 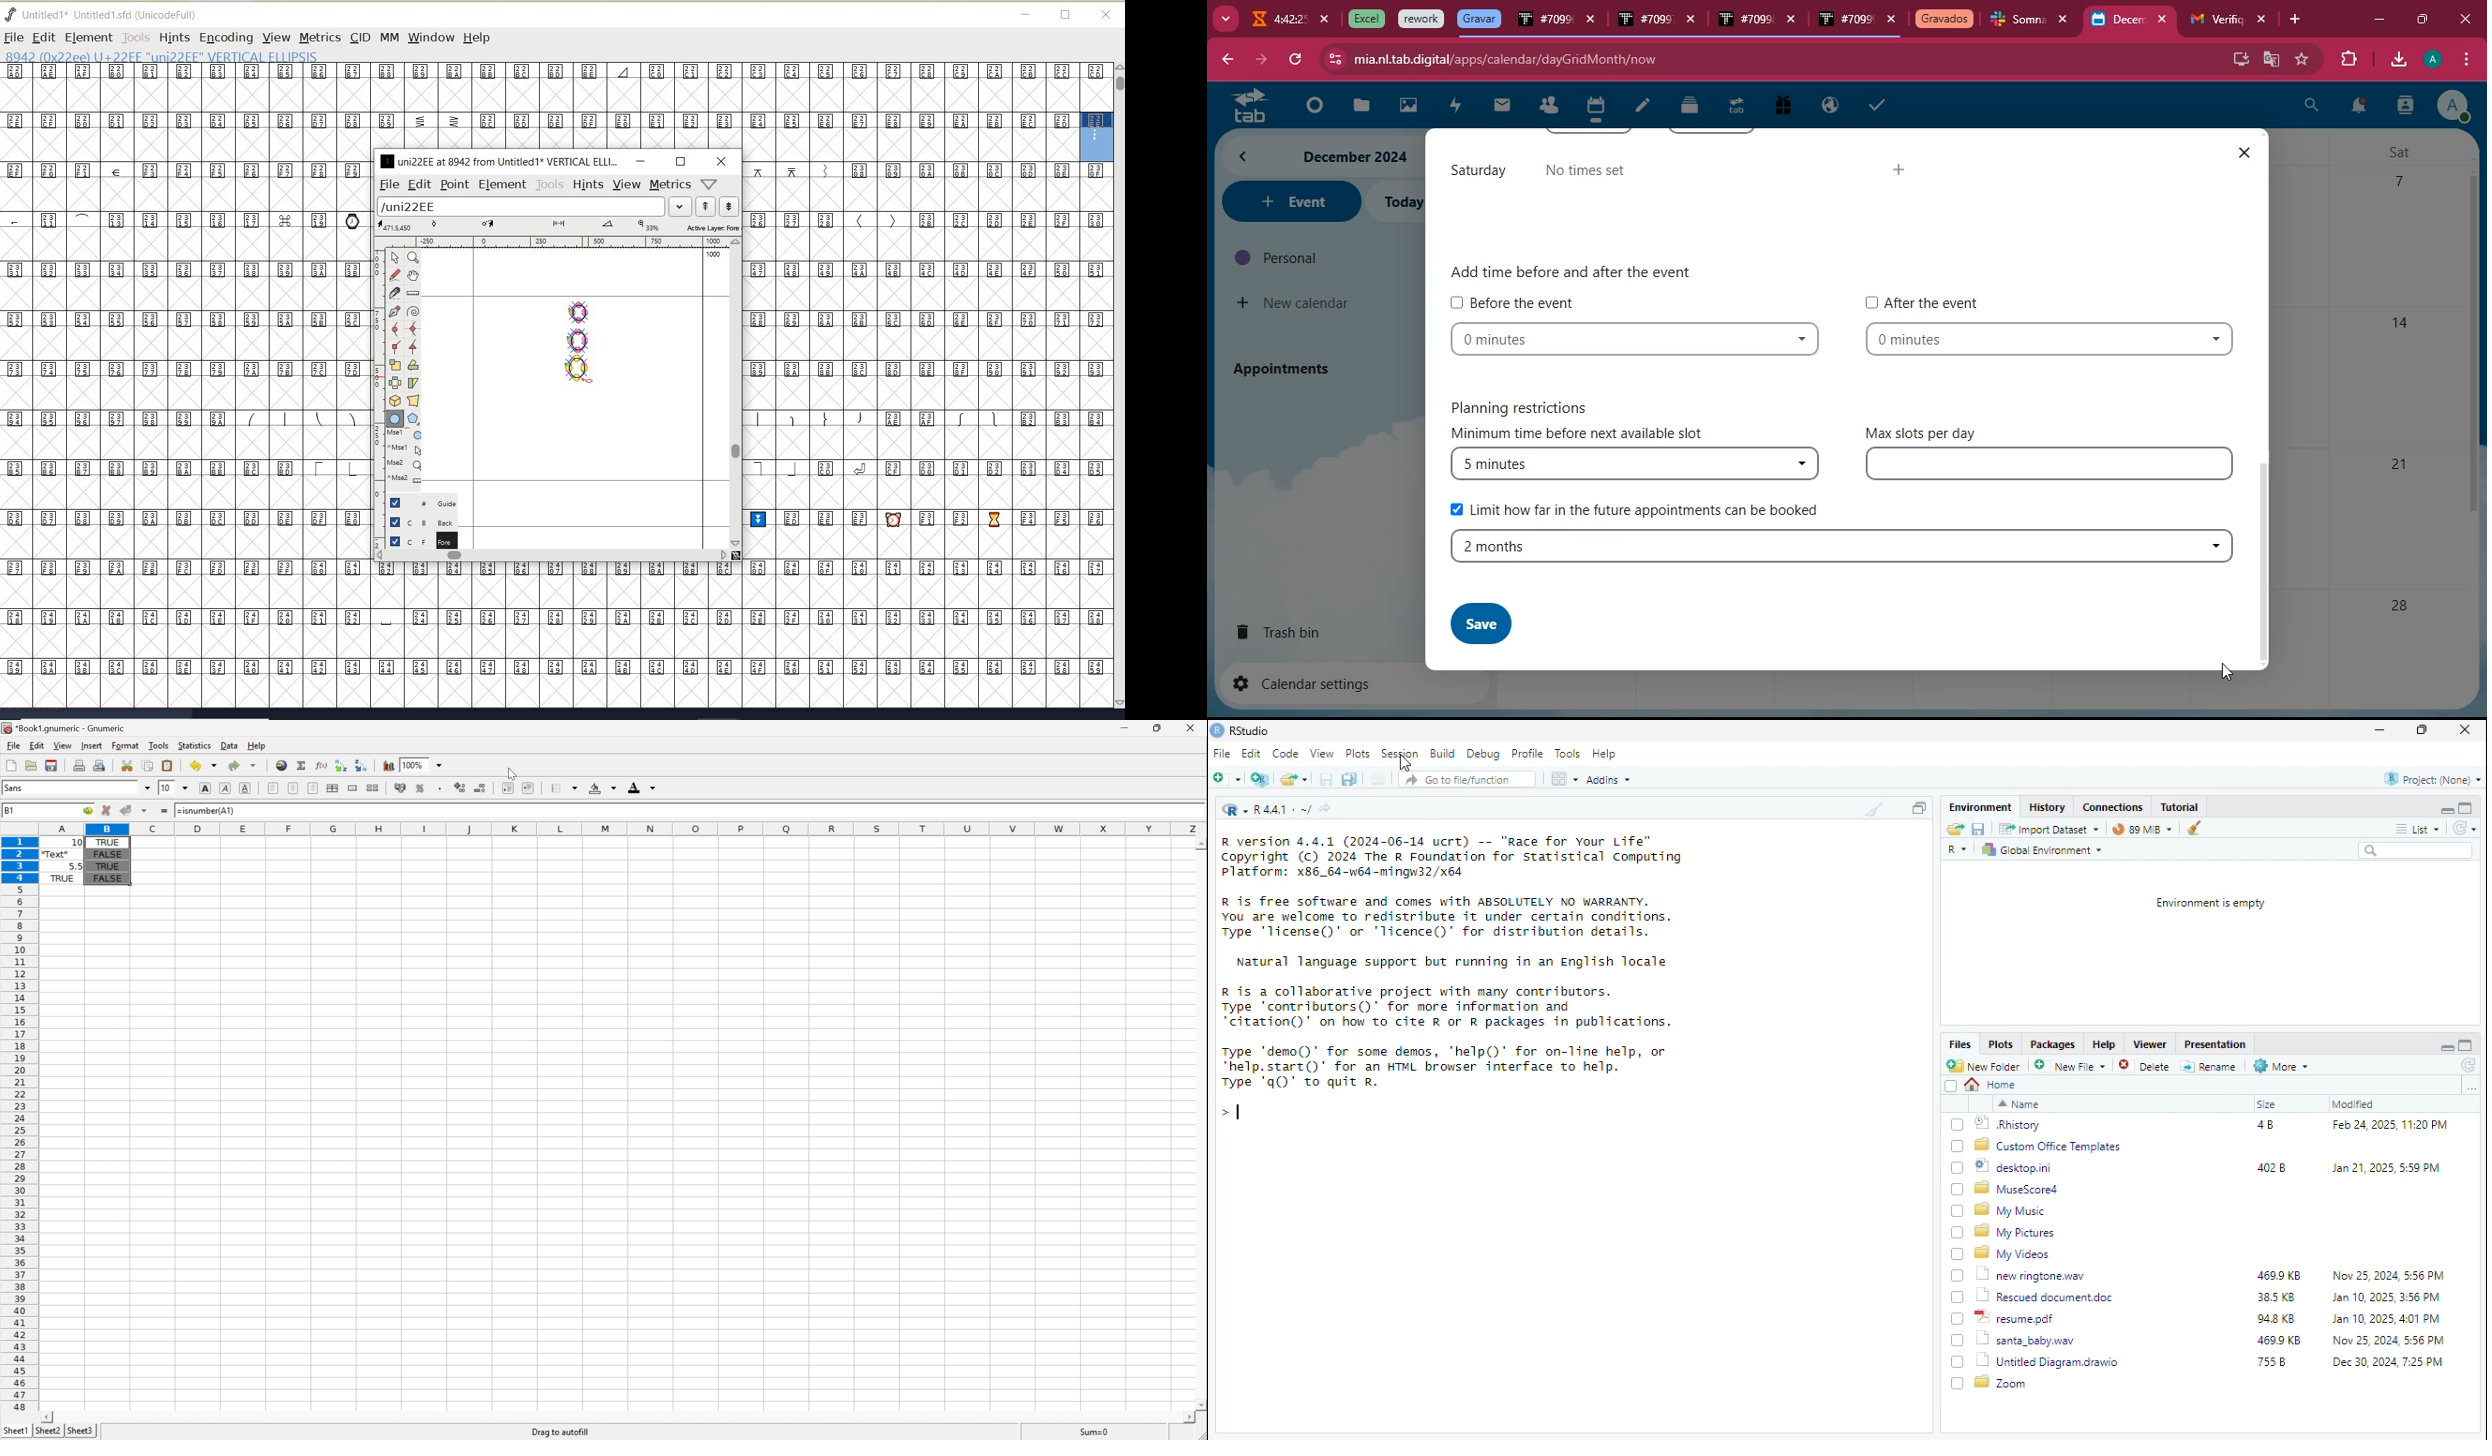 I want to click on rectangle or ellipse, so click(x=396, y=419).